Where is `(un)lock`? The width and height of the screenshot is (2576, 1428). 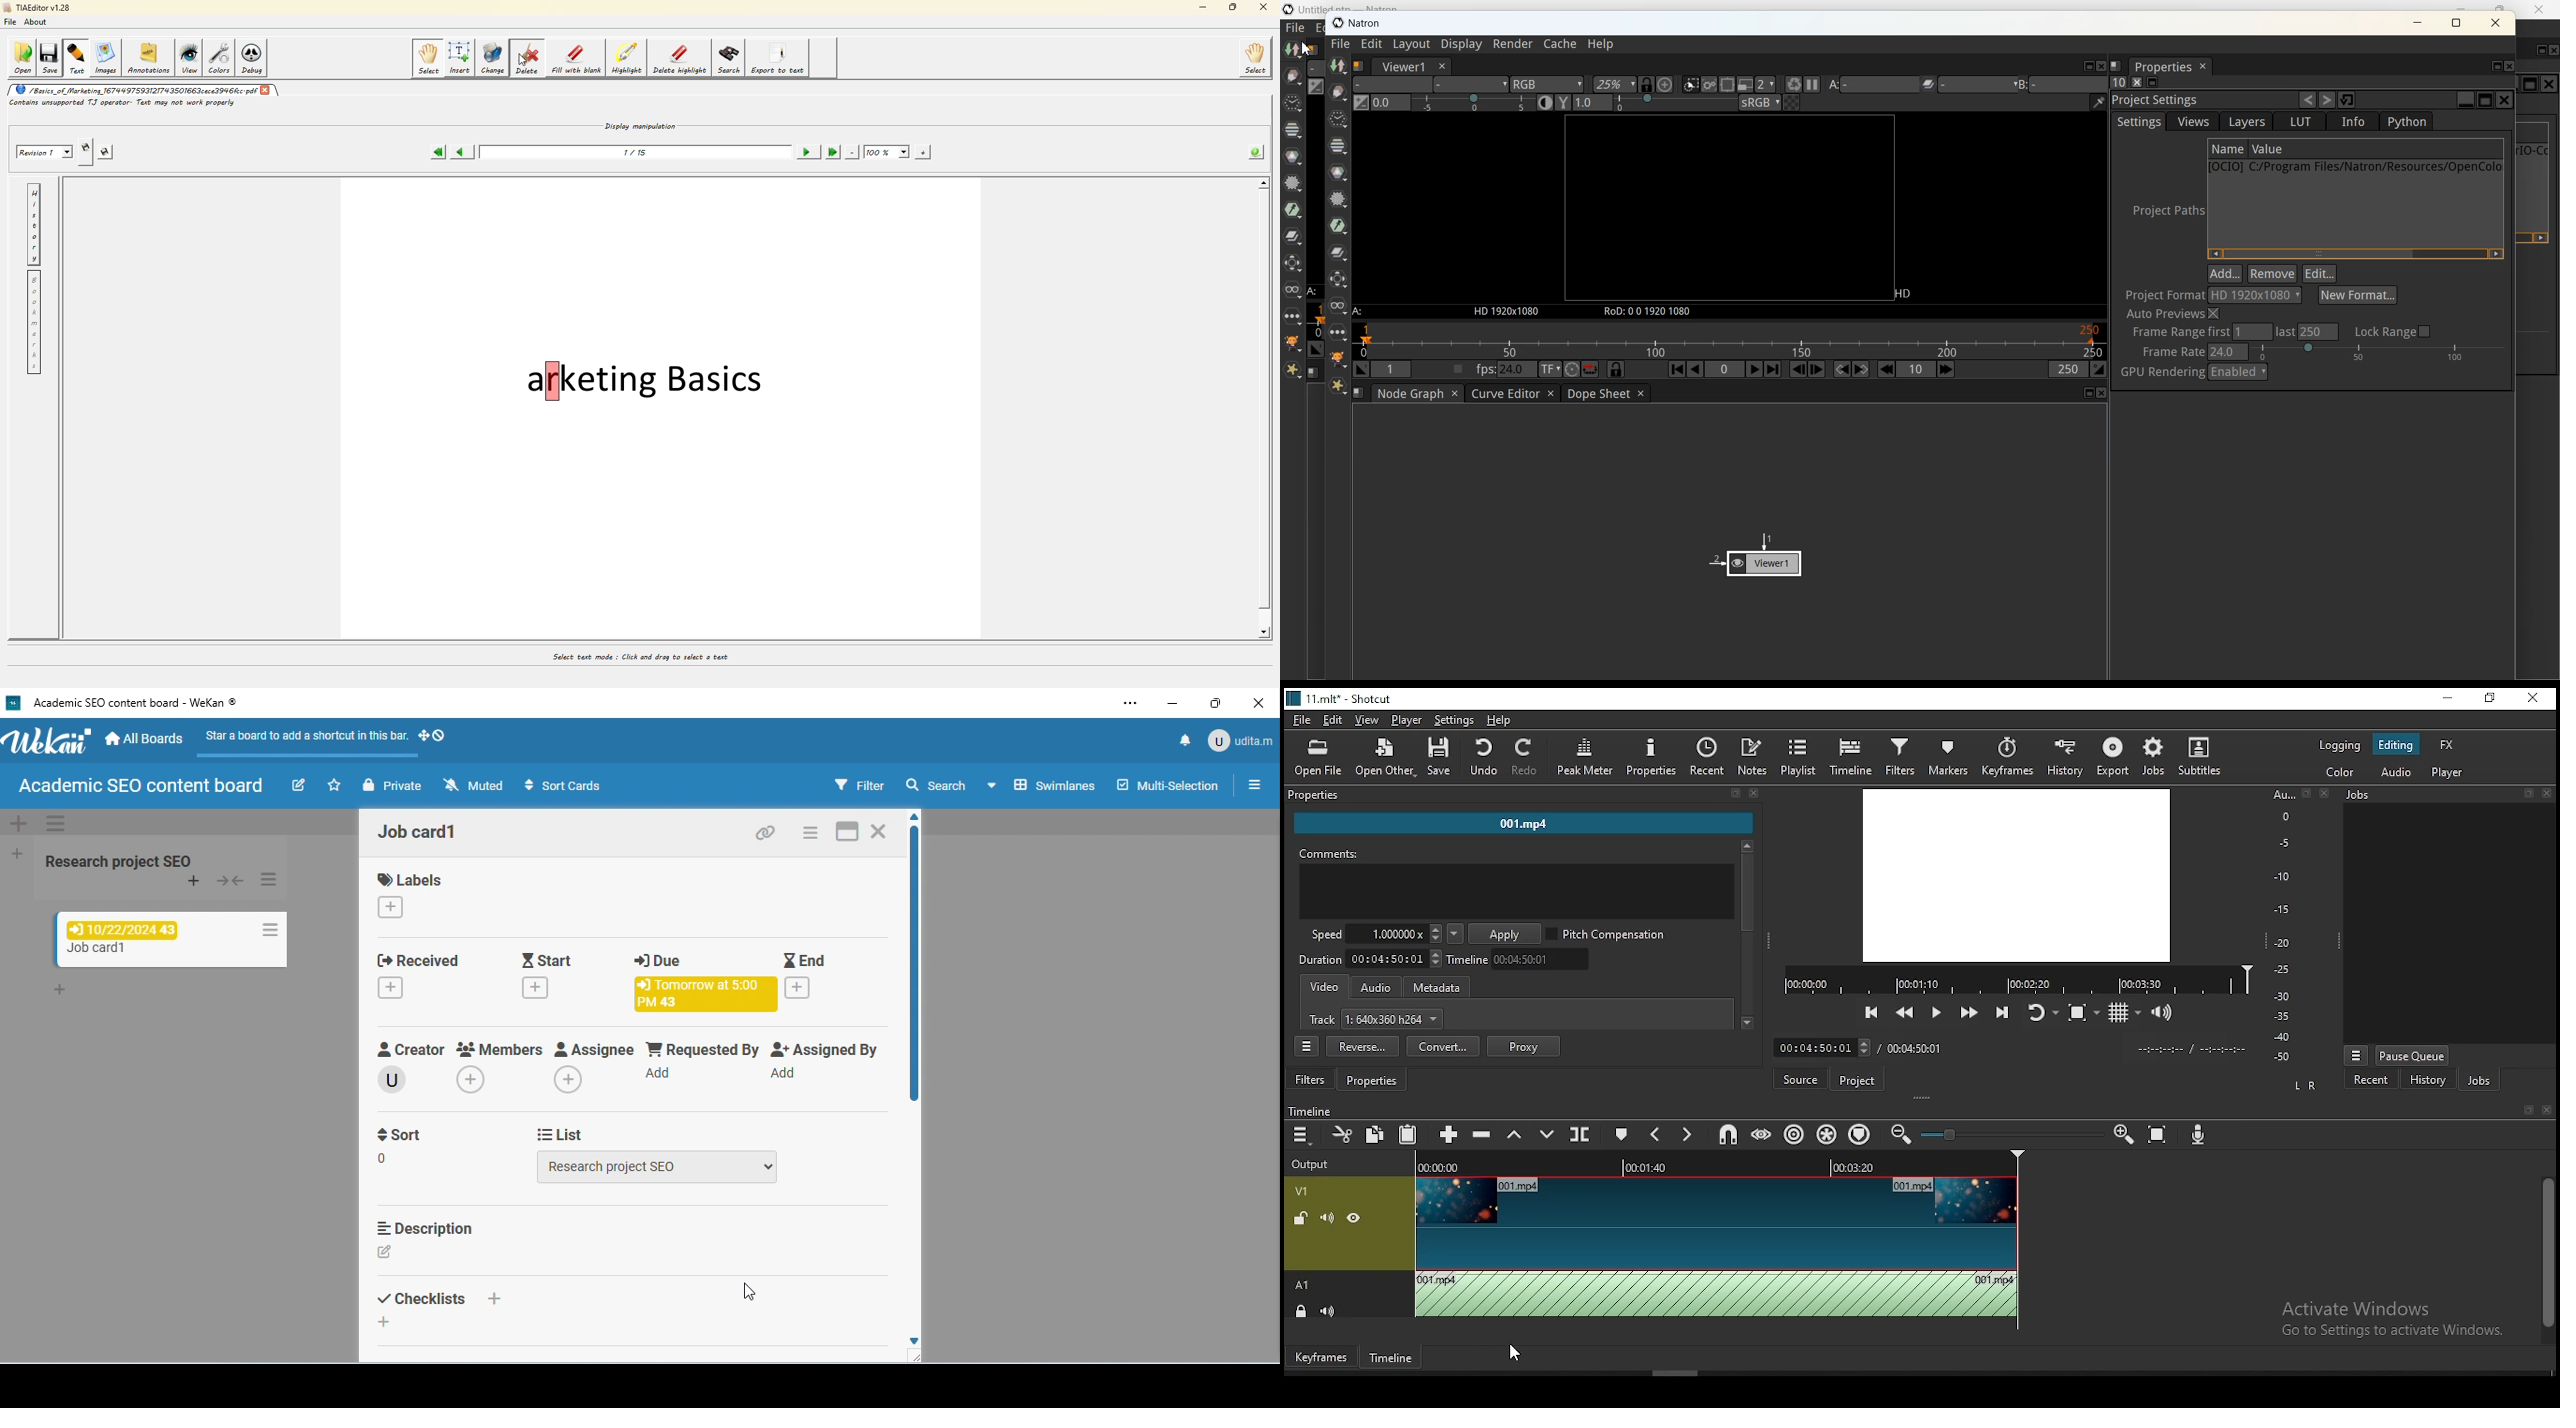 (un)lock is located at coordinates (1300, 1310).